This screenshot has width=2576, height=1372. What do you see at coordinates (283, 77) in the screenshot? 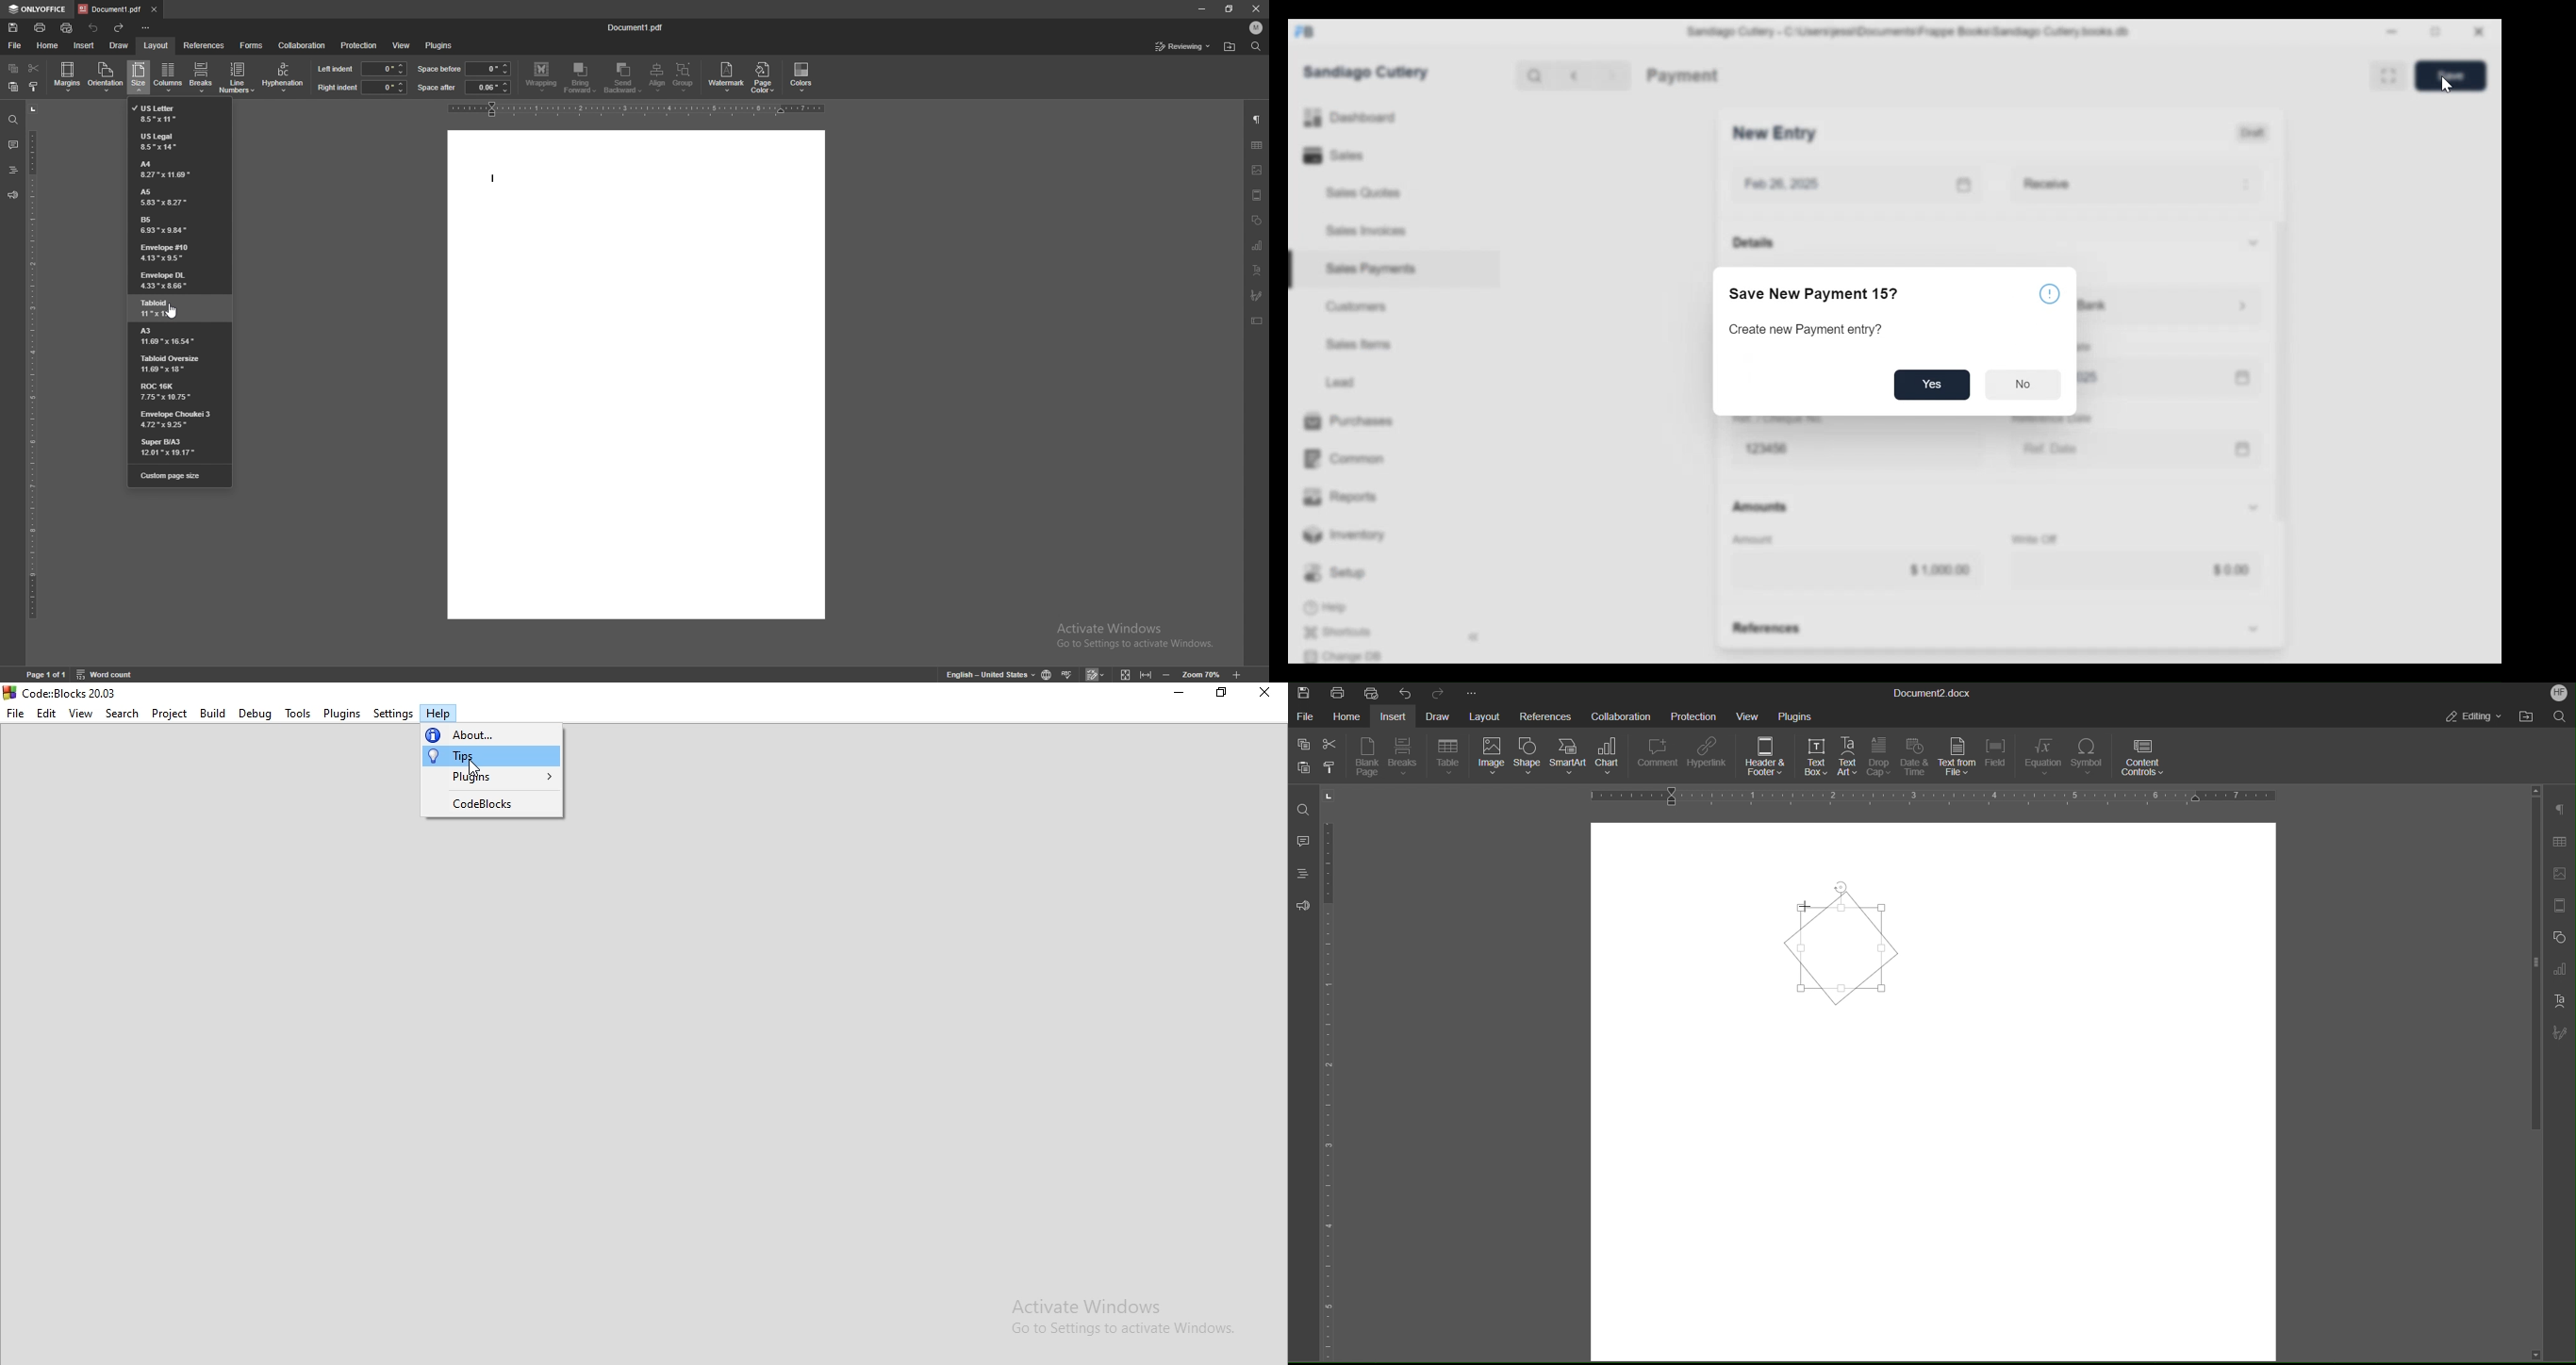
I see `hyphenation` at bounding box center [283, 77].